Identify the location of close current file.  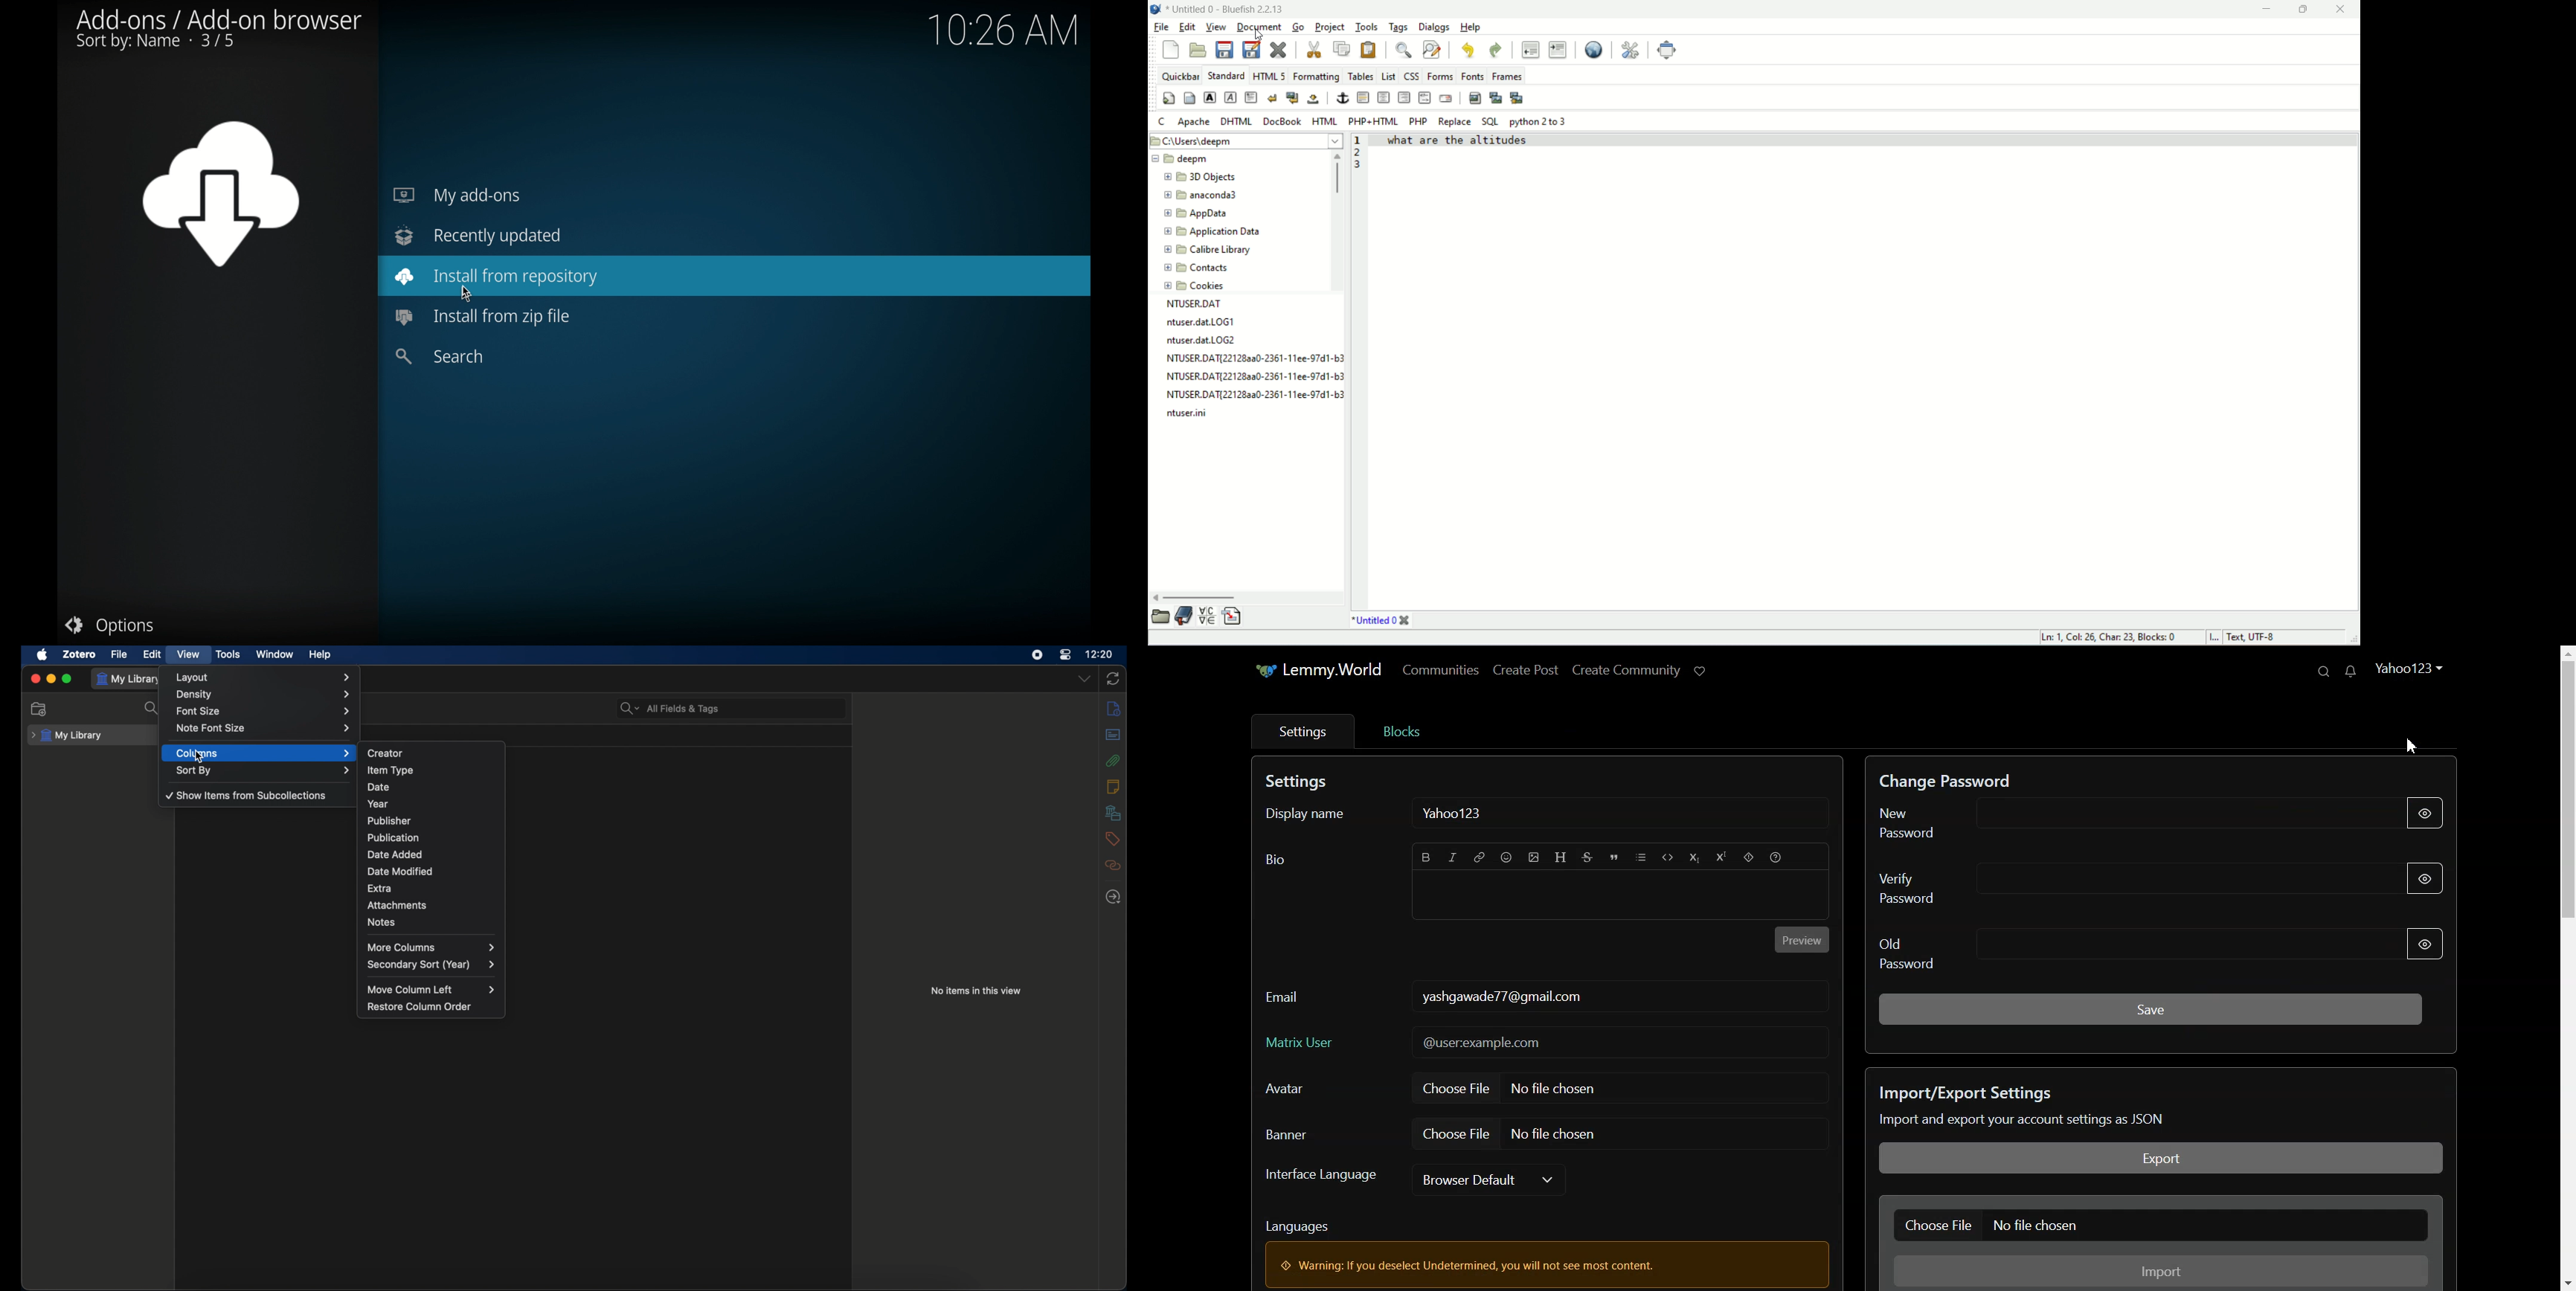
(1277, 50).